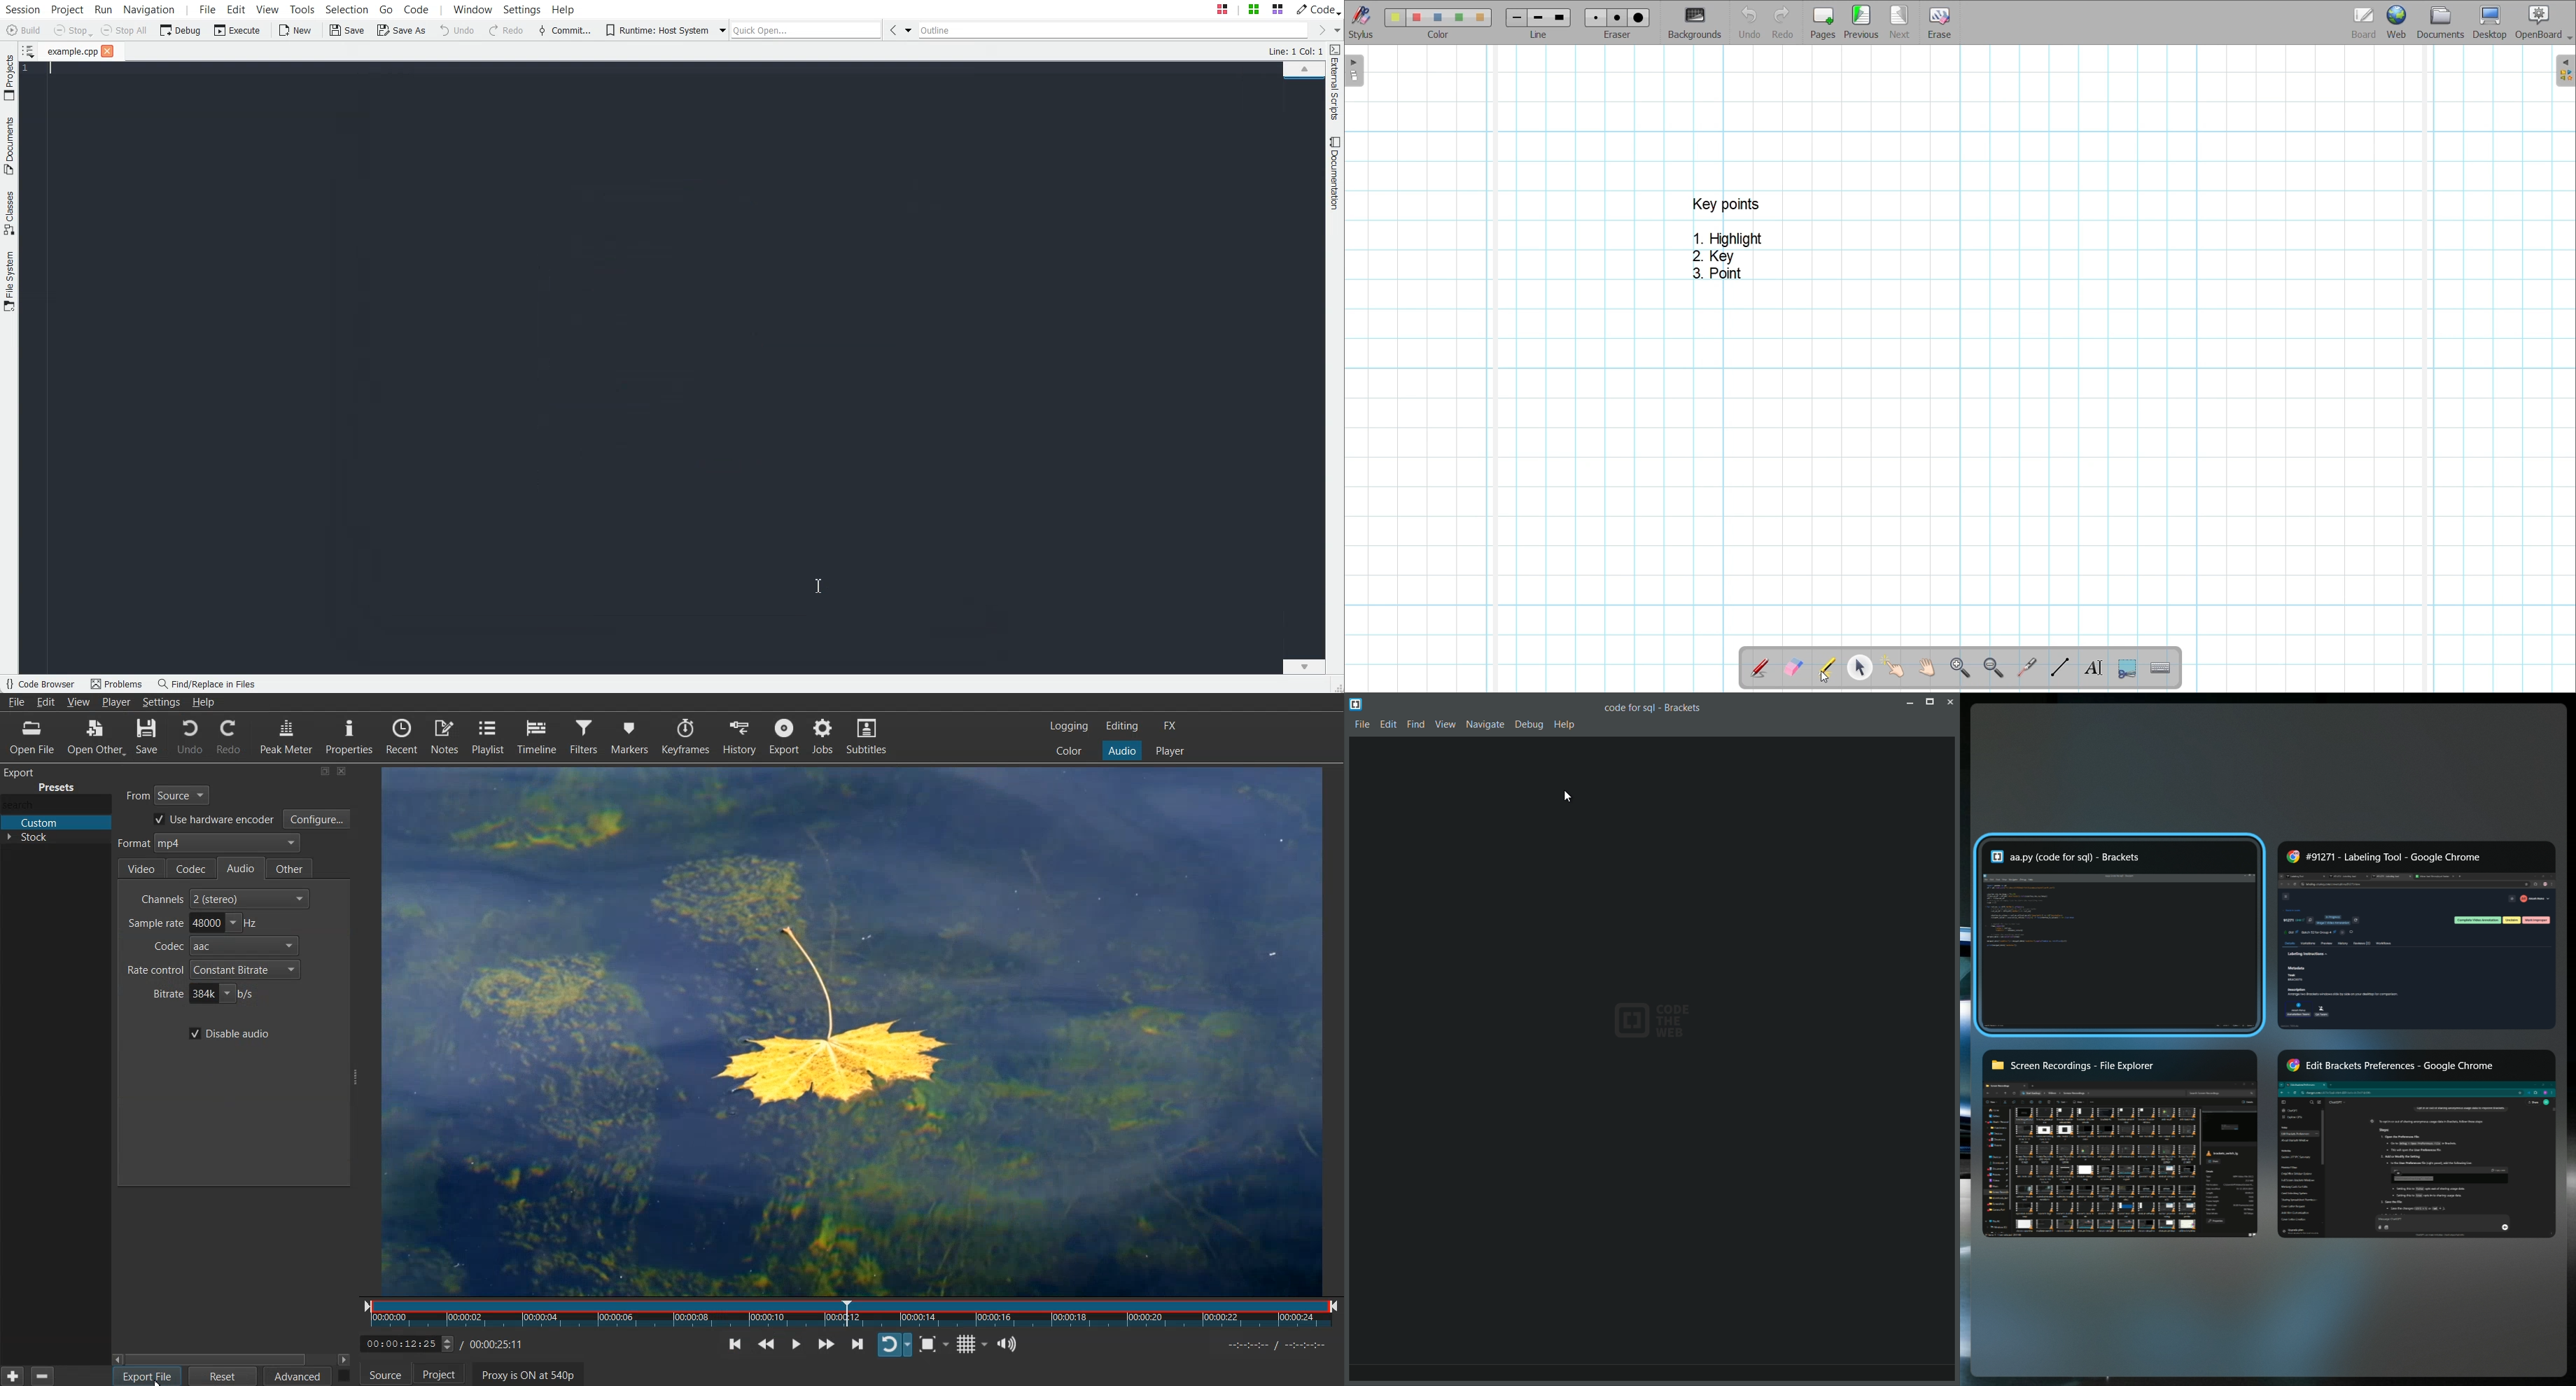 The width and height of the screenshot is (2576, 1400). What do you see at coordinates (47, 780) in the screenshot?
I see `Text` at bounding box center [47, 780].